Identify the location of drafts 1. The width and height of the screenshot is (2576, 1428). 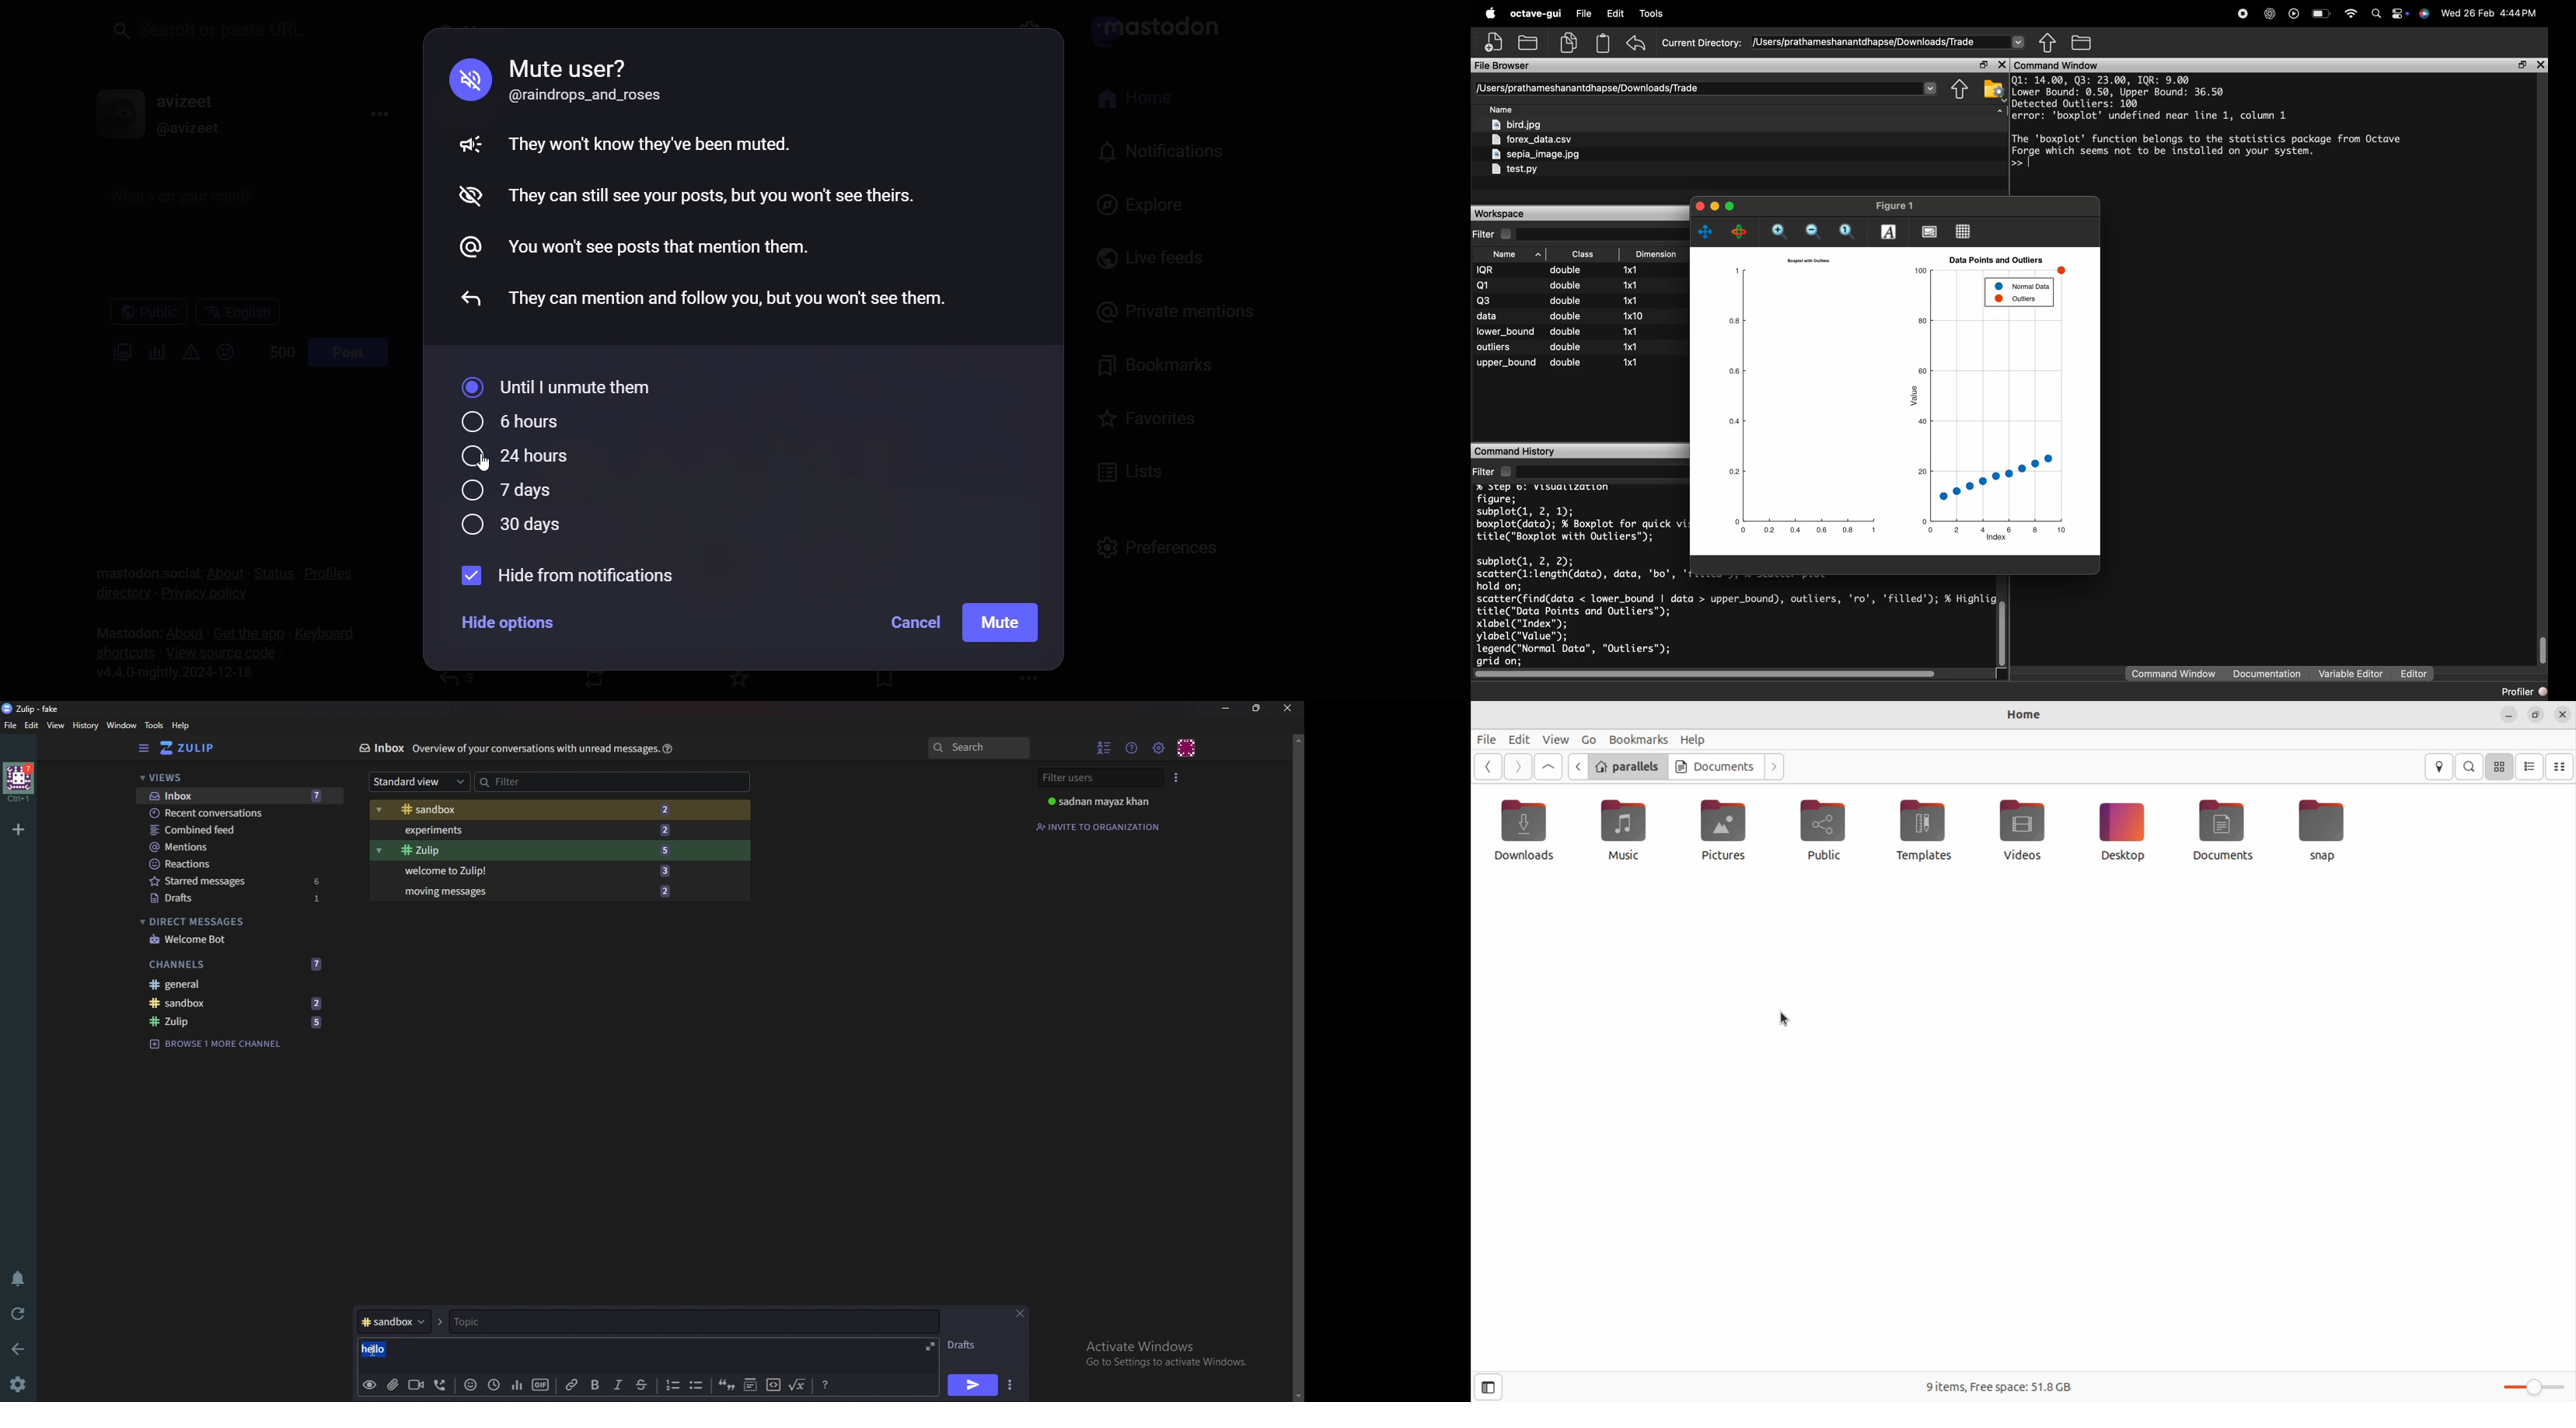
(241, 899).